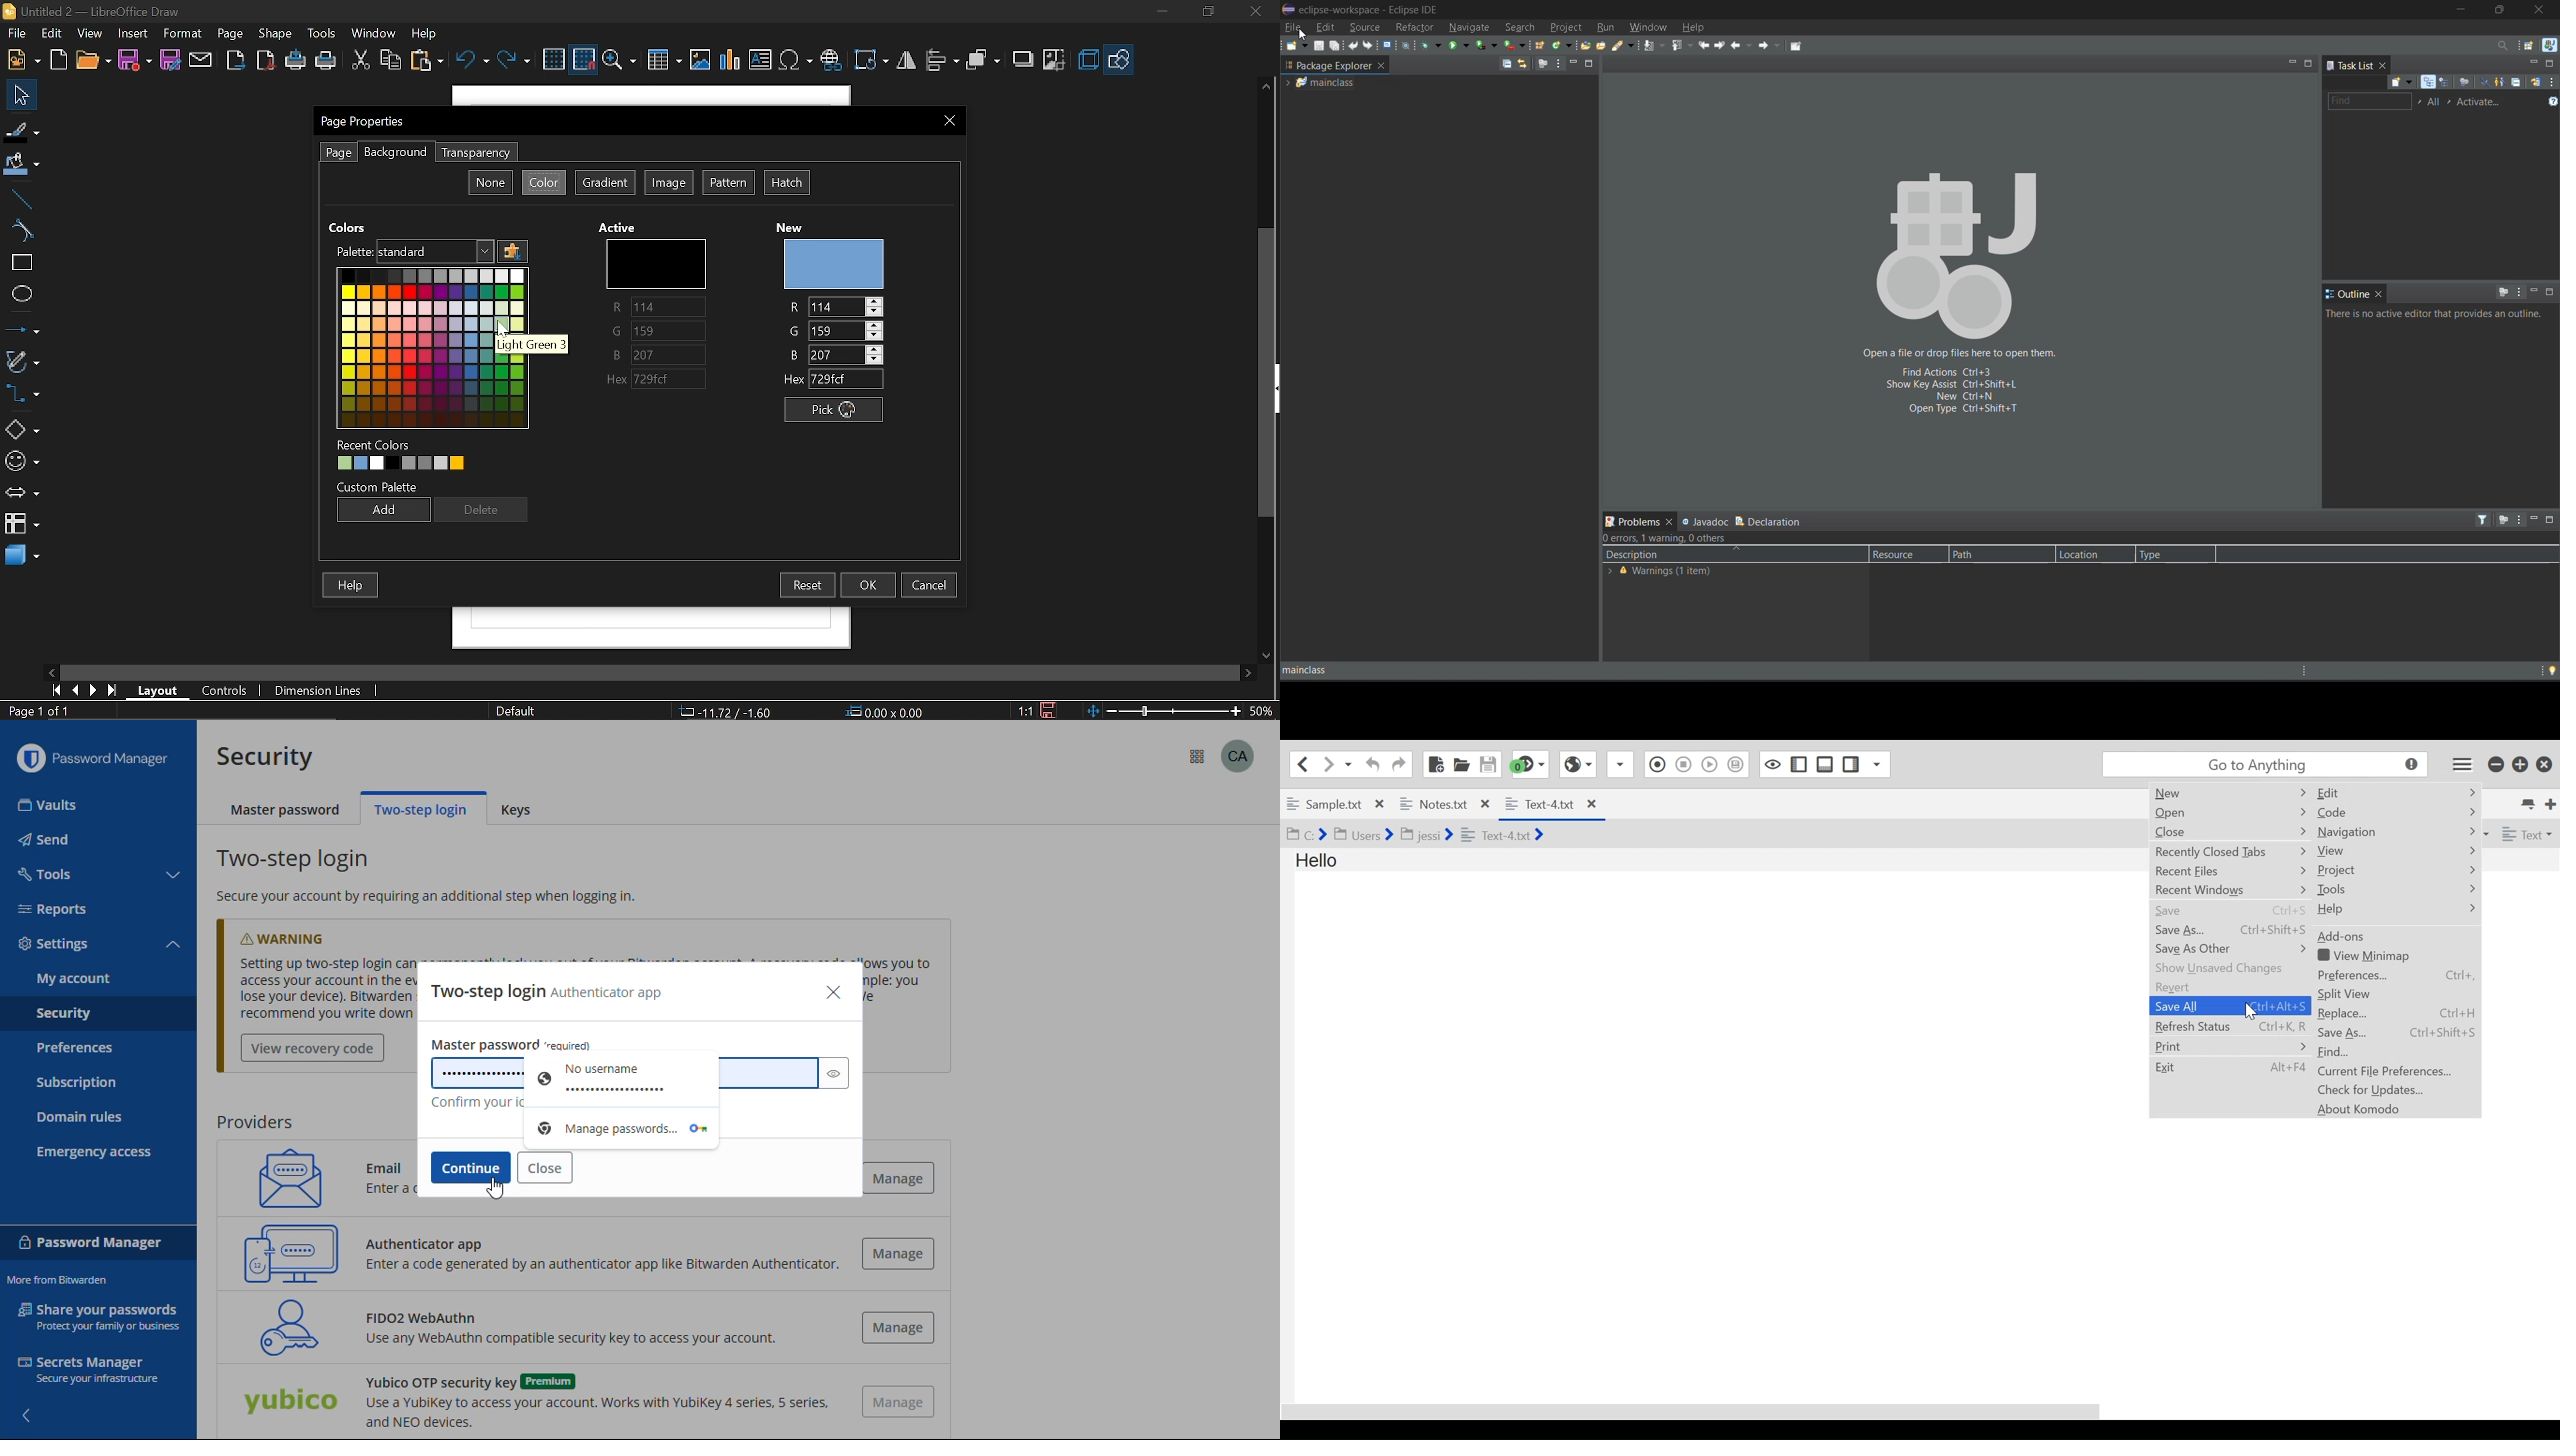 The image size is (2576, 1456). Describe the element at coordinates (1248, 672) in the screenshot. I see `Move right` at that location.